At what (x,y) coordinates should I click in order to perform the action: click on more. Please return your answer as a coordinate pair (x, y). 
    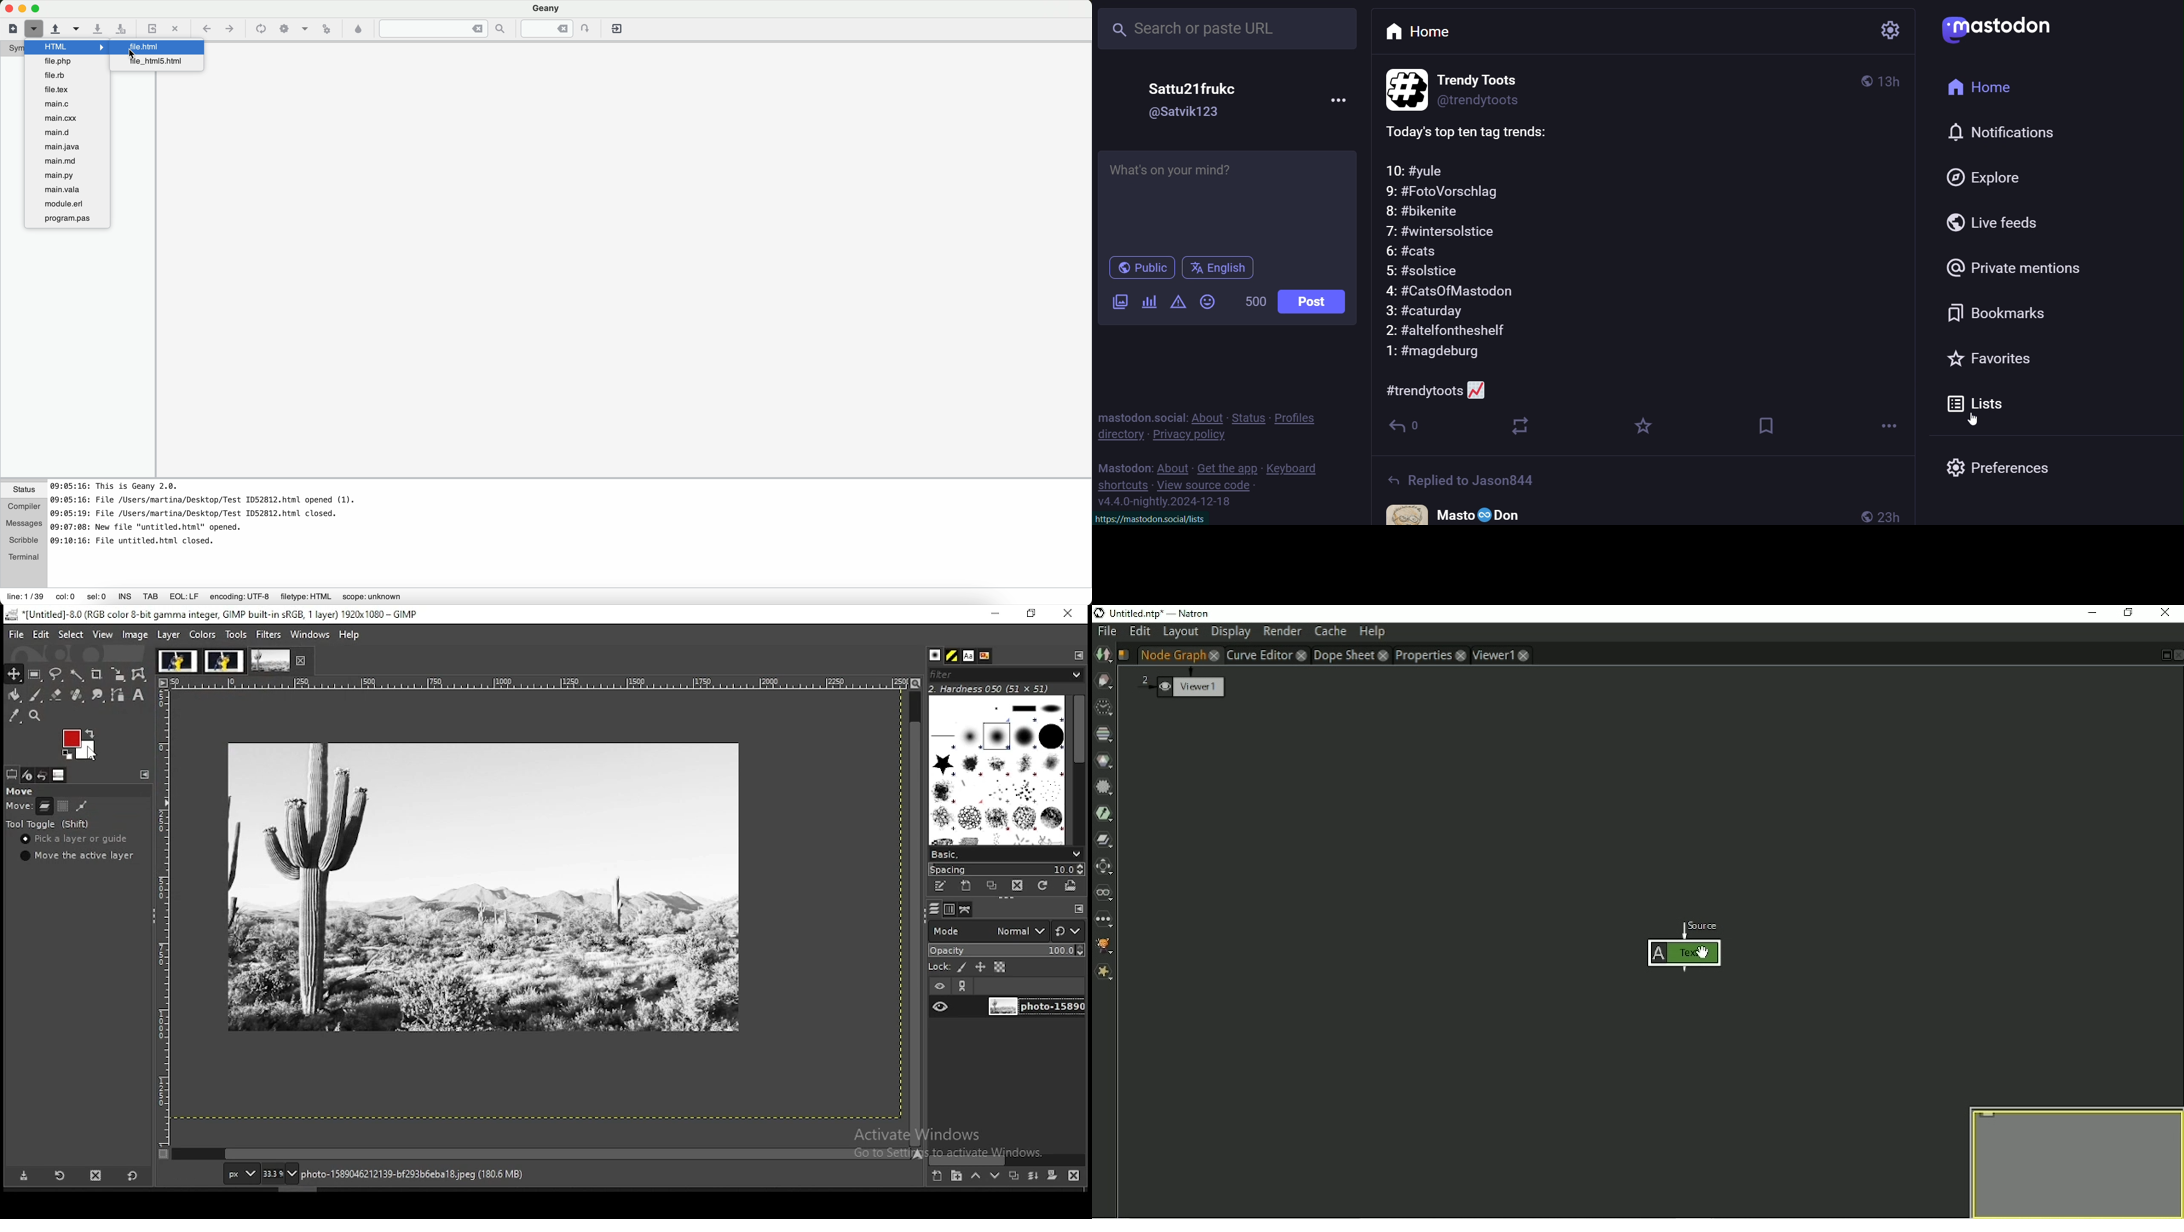
    Looking at the image, I should click on (1336, 100).